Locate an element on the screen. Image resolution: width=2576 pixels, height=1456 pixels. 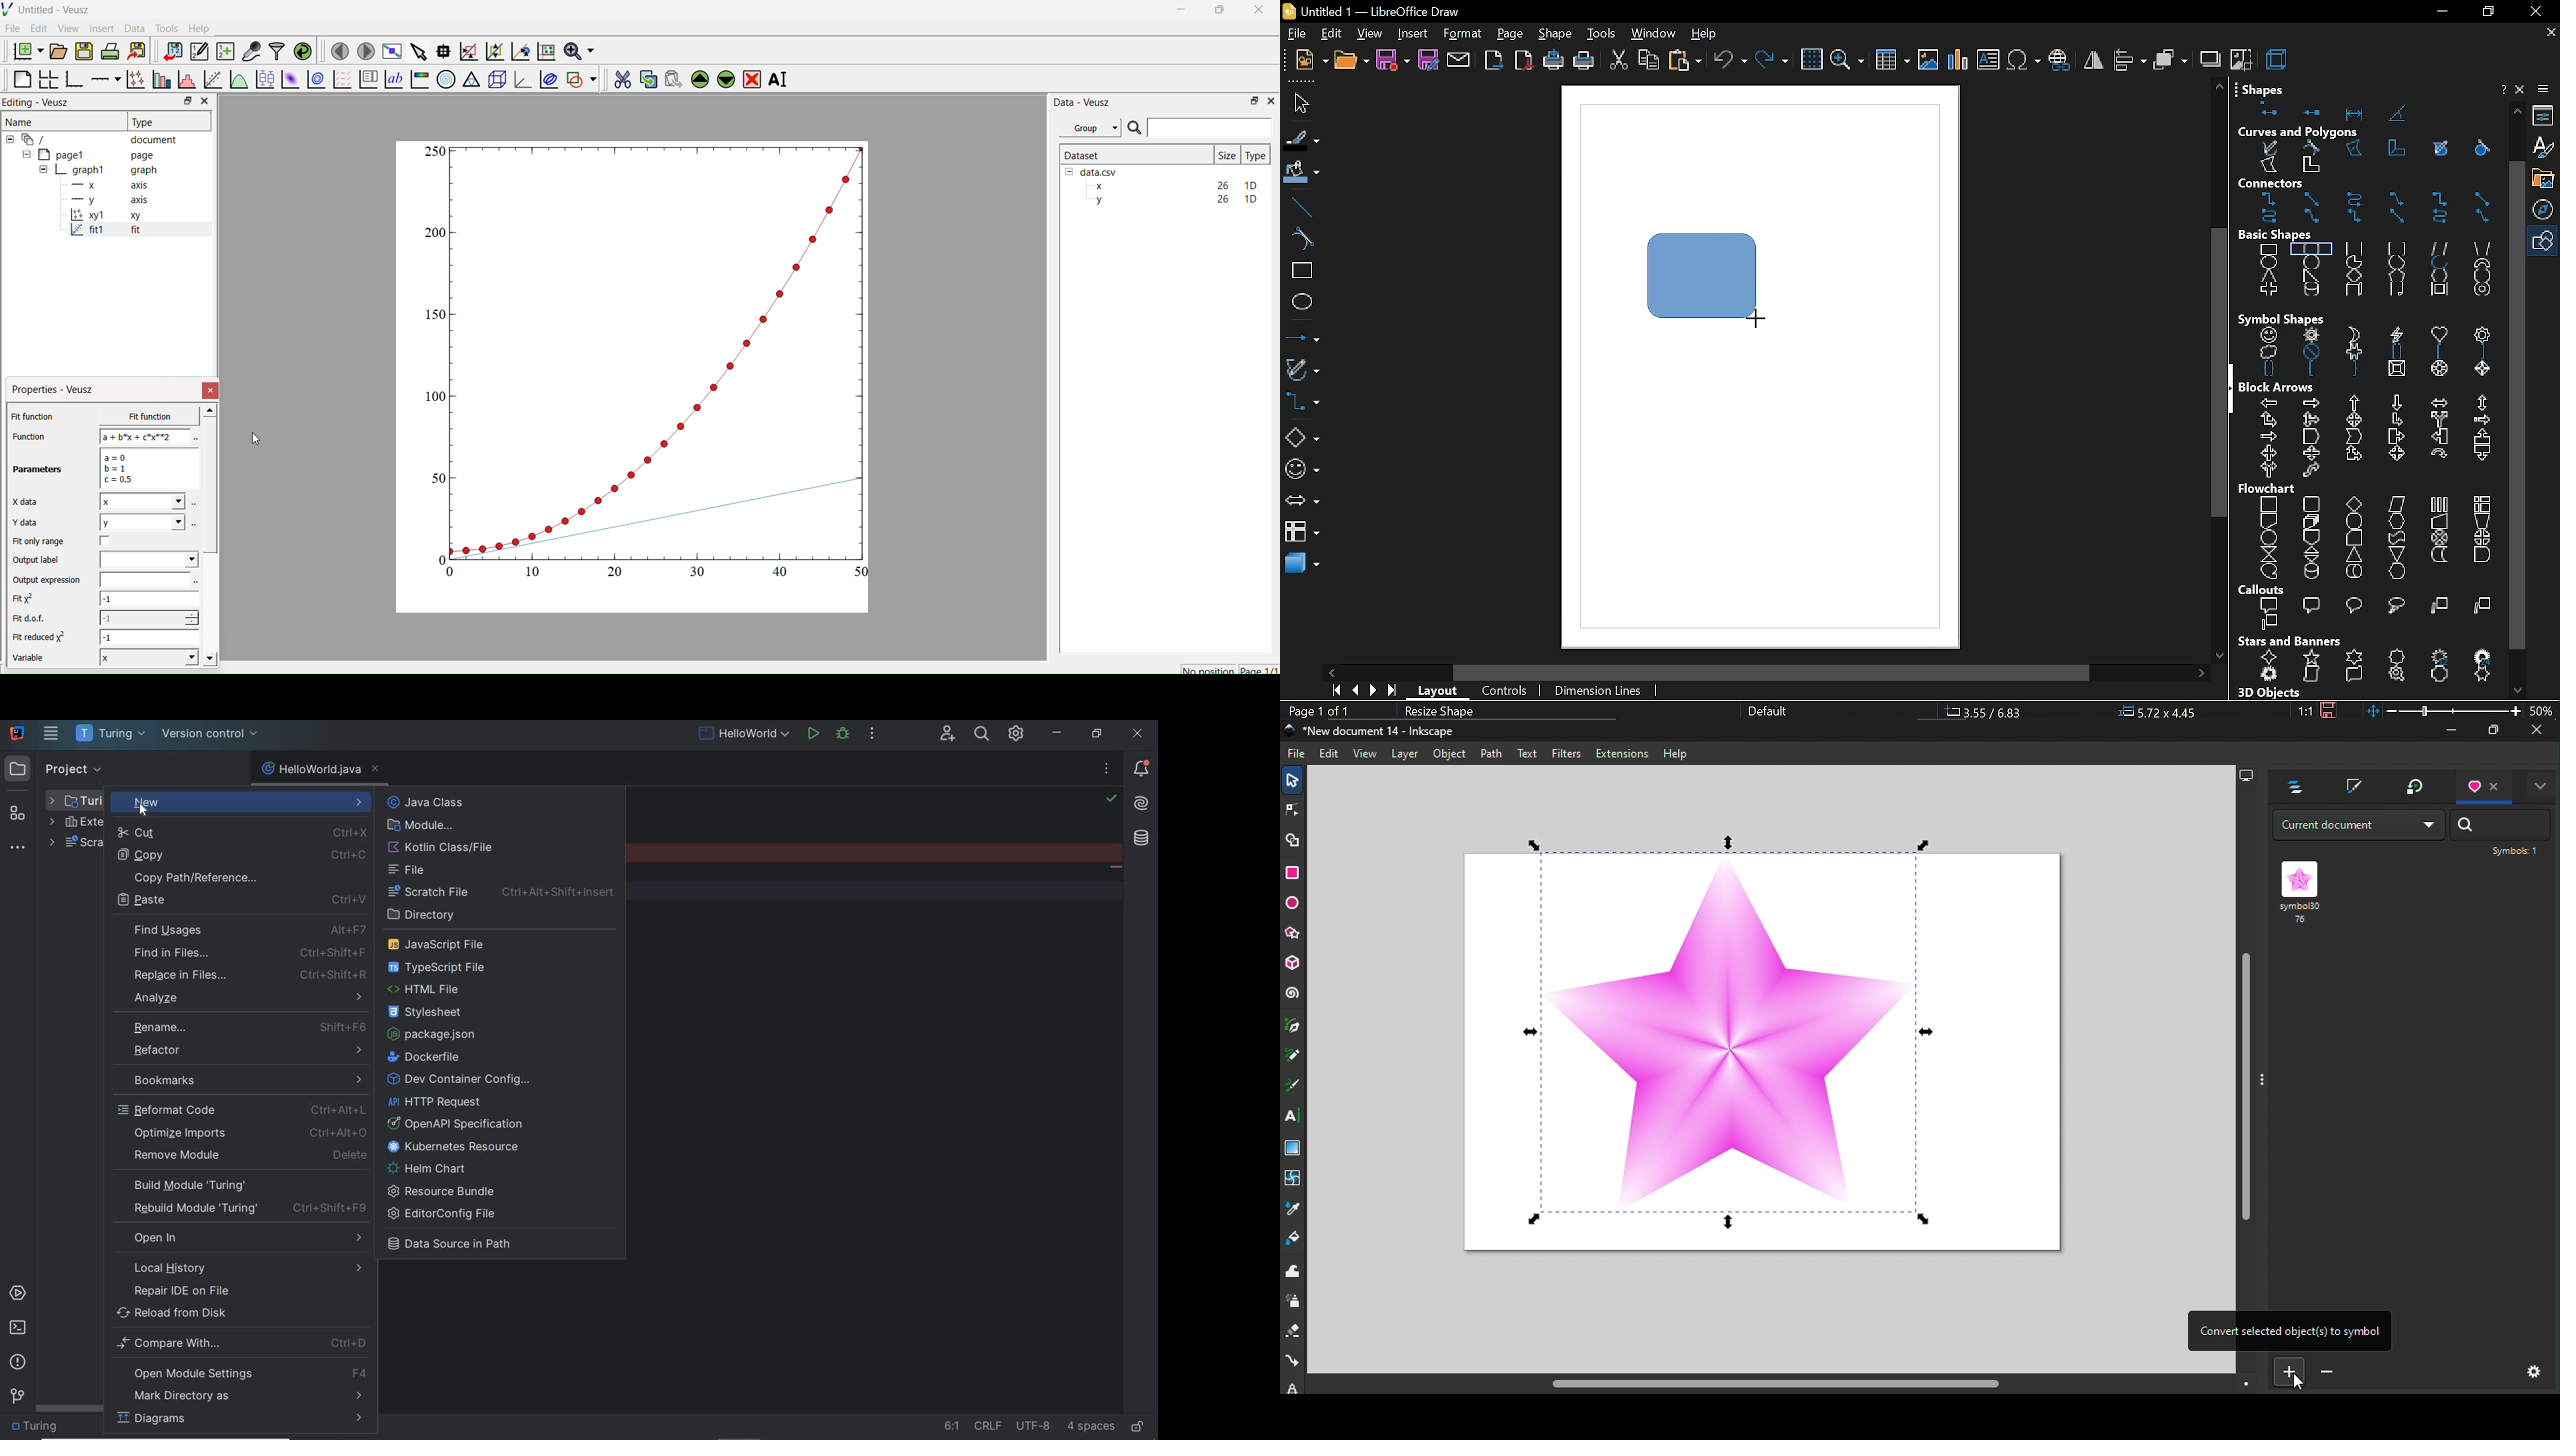
Down is located at coordinates (725, 77).